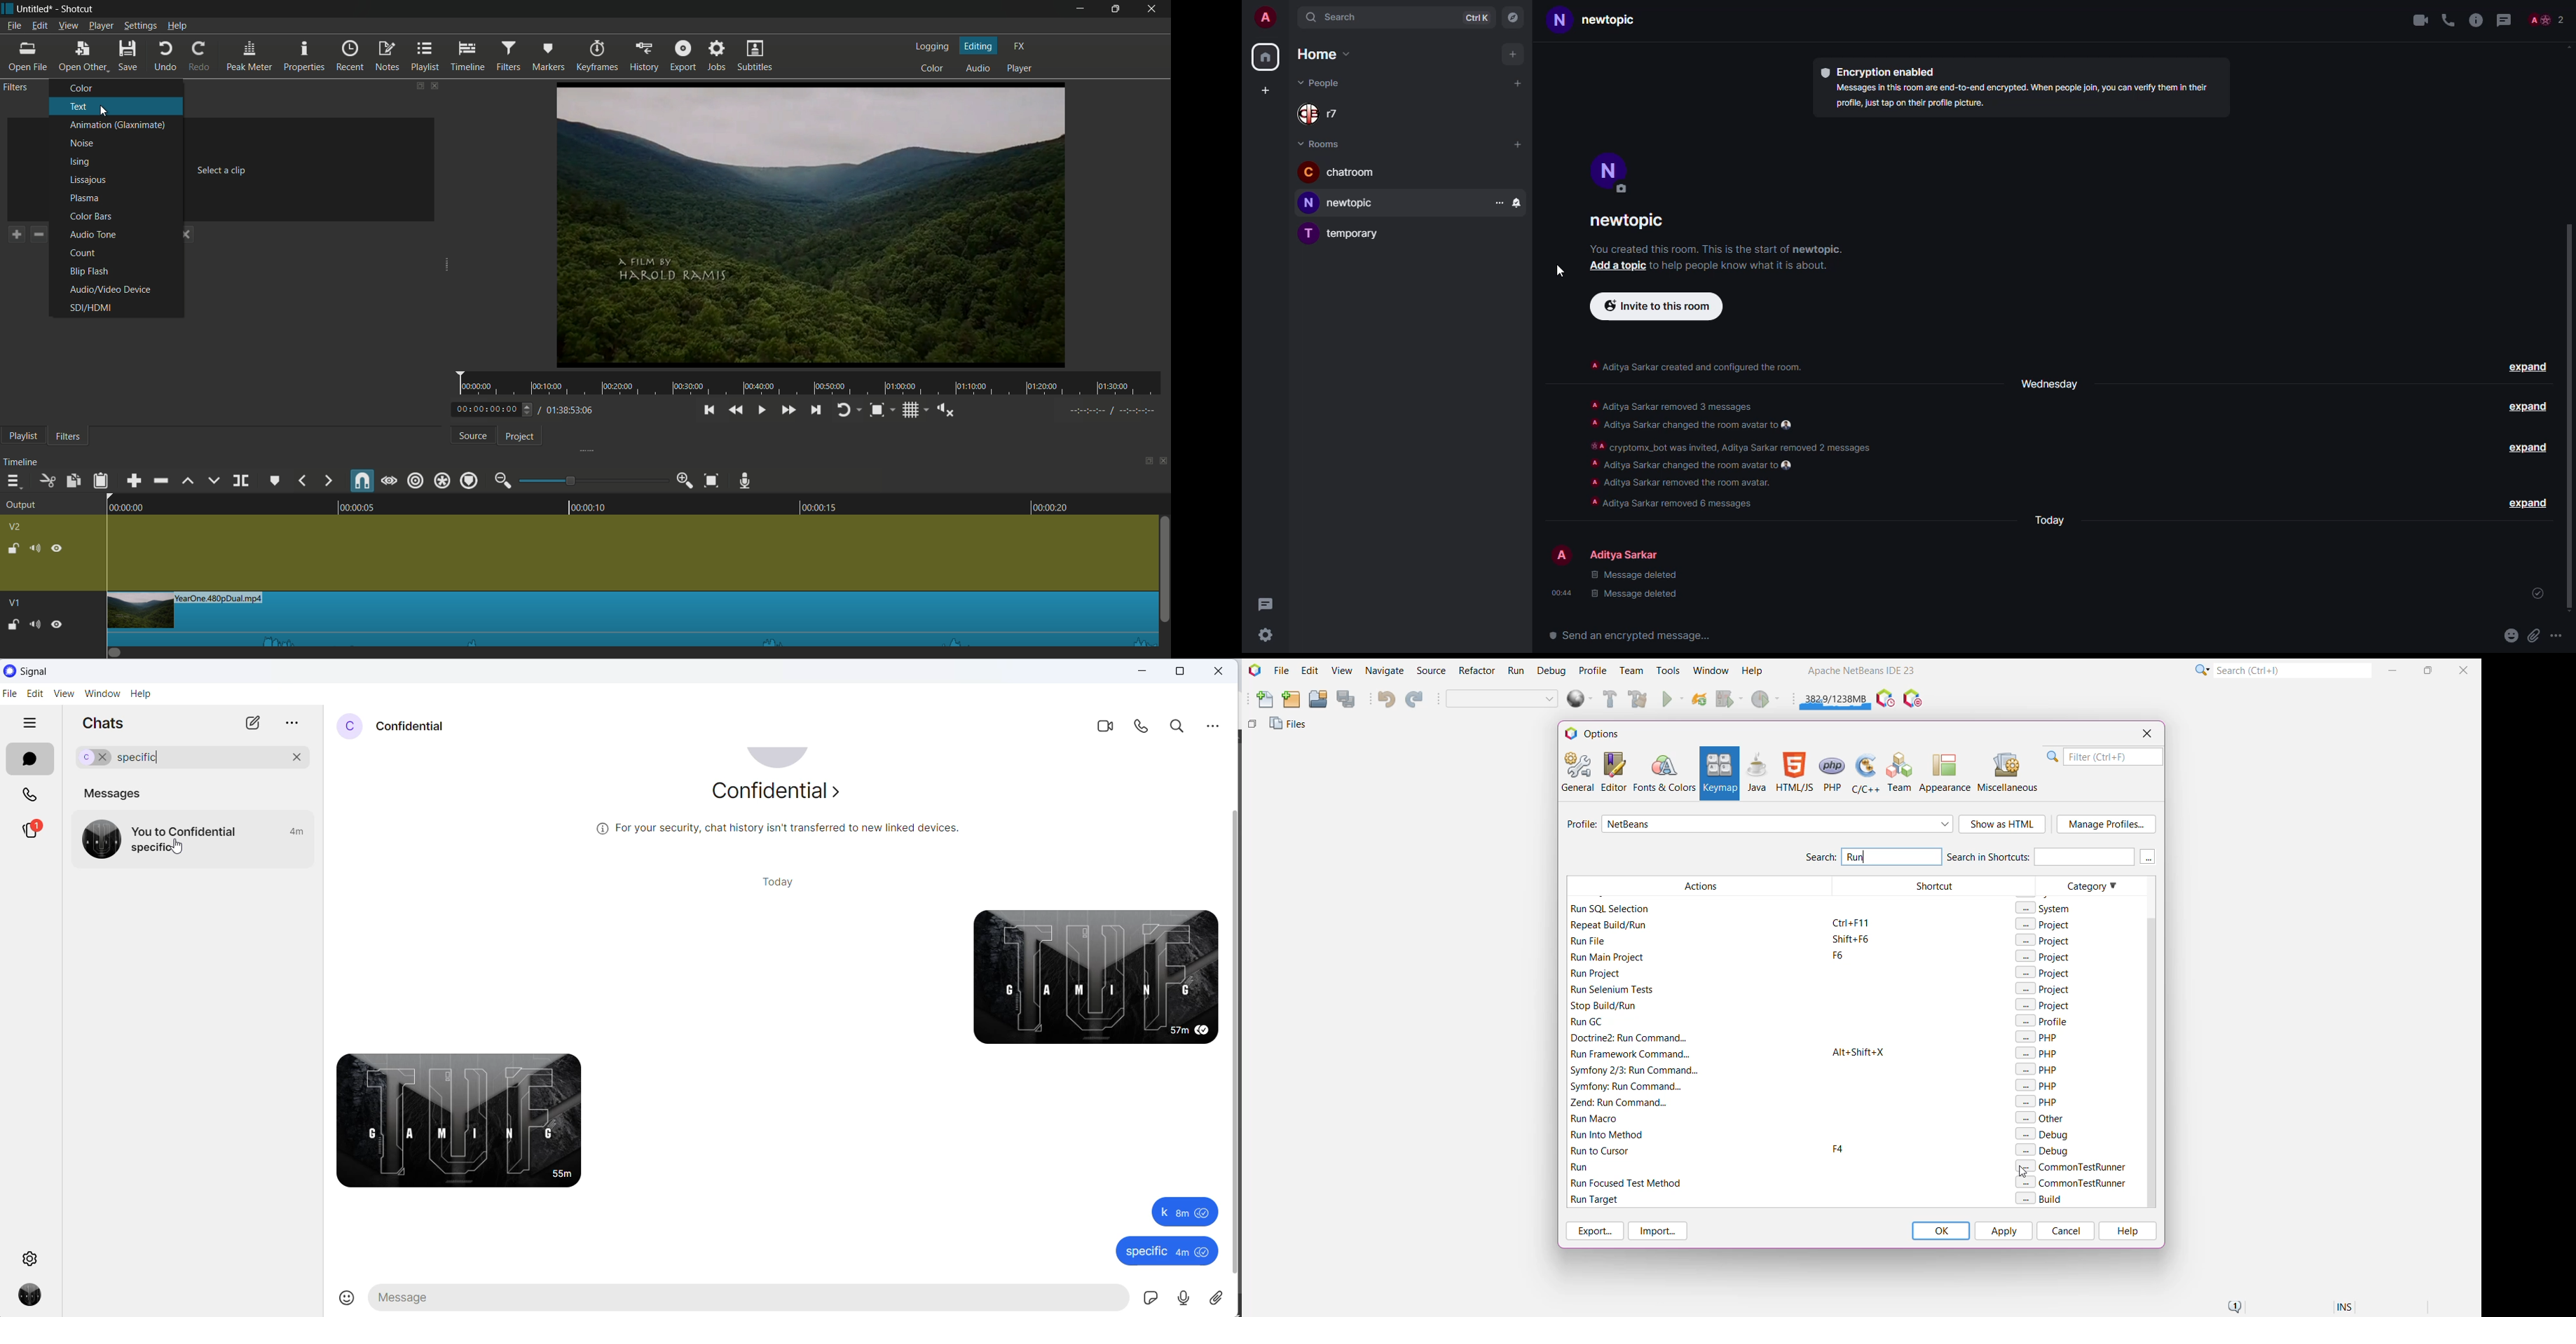 Image resolution: width=2576 pixels, height=1344 pixels. What do you see at coordinates (756, 57) in the screenshot?
I see `subtitles` at bounding box center [756, 57].